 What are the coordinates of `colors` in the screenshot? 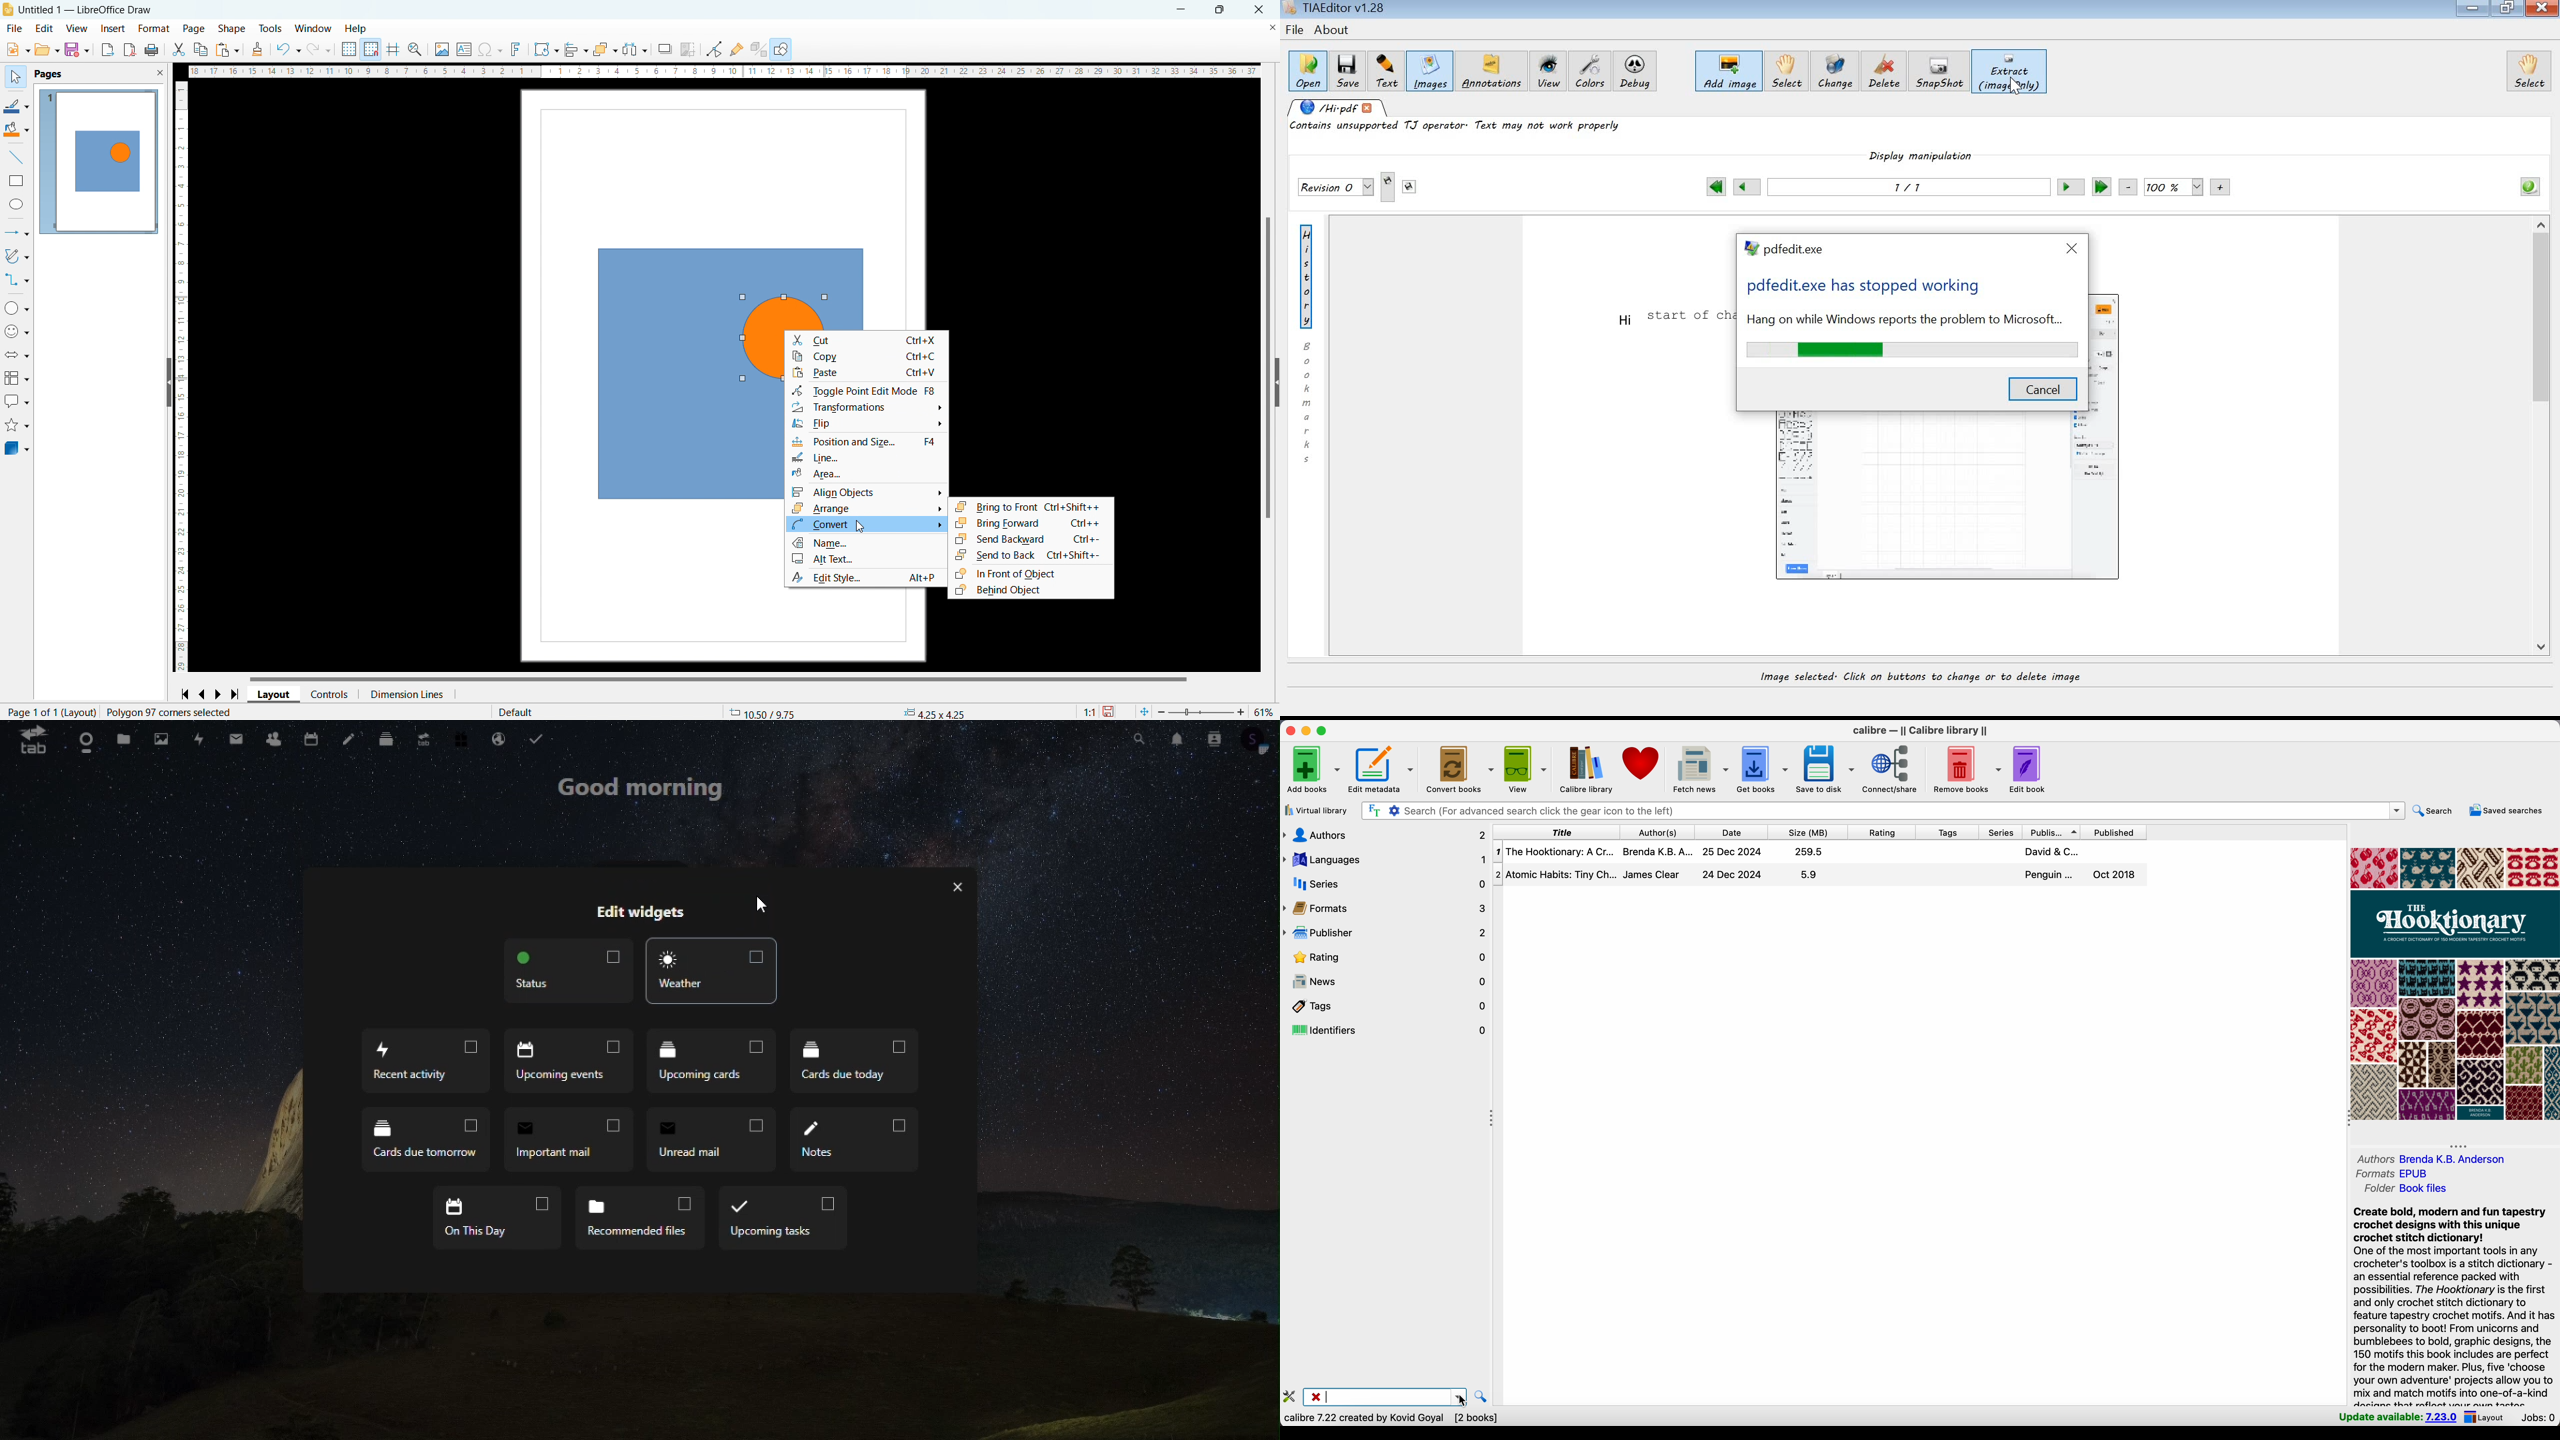 It's located at (1590, 71).